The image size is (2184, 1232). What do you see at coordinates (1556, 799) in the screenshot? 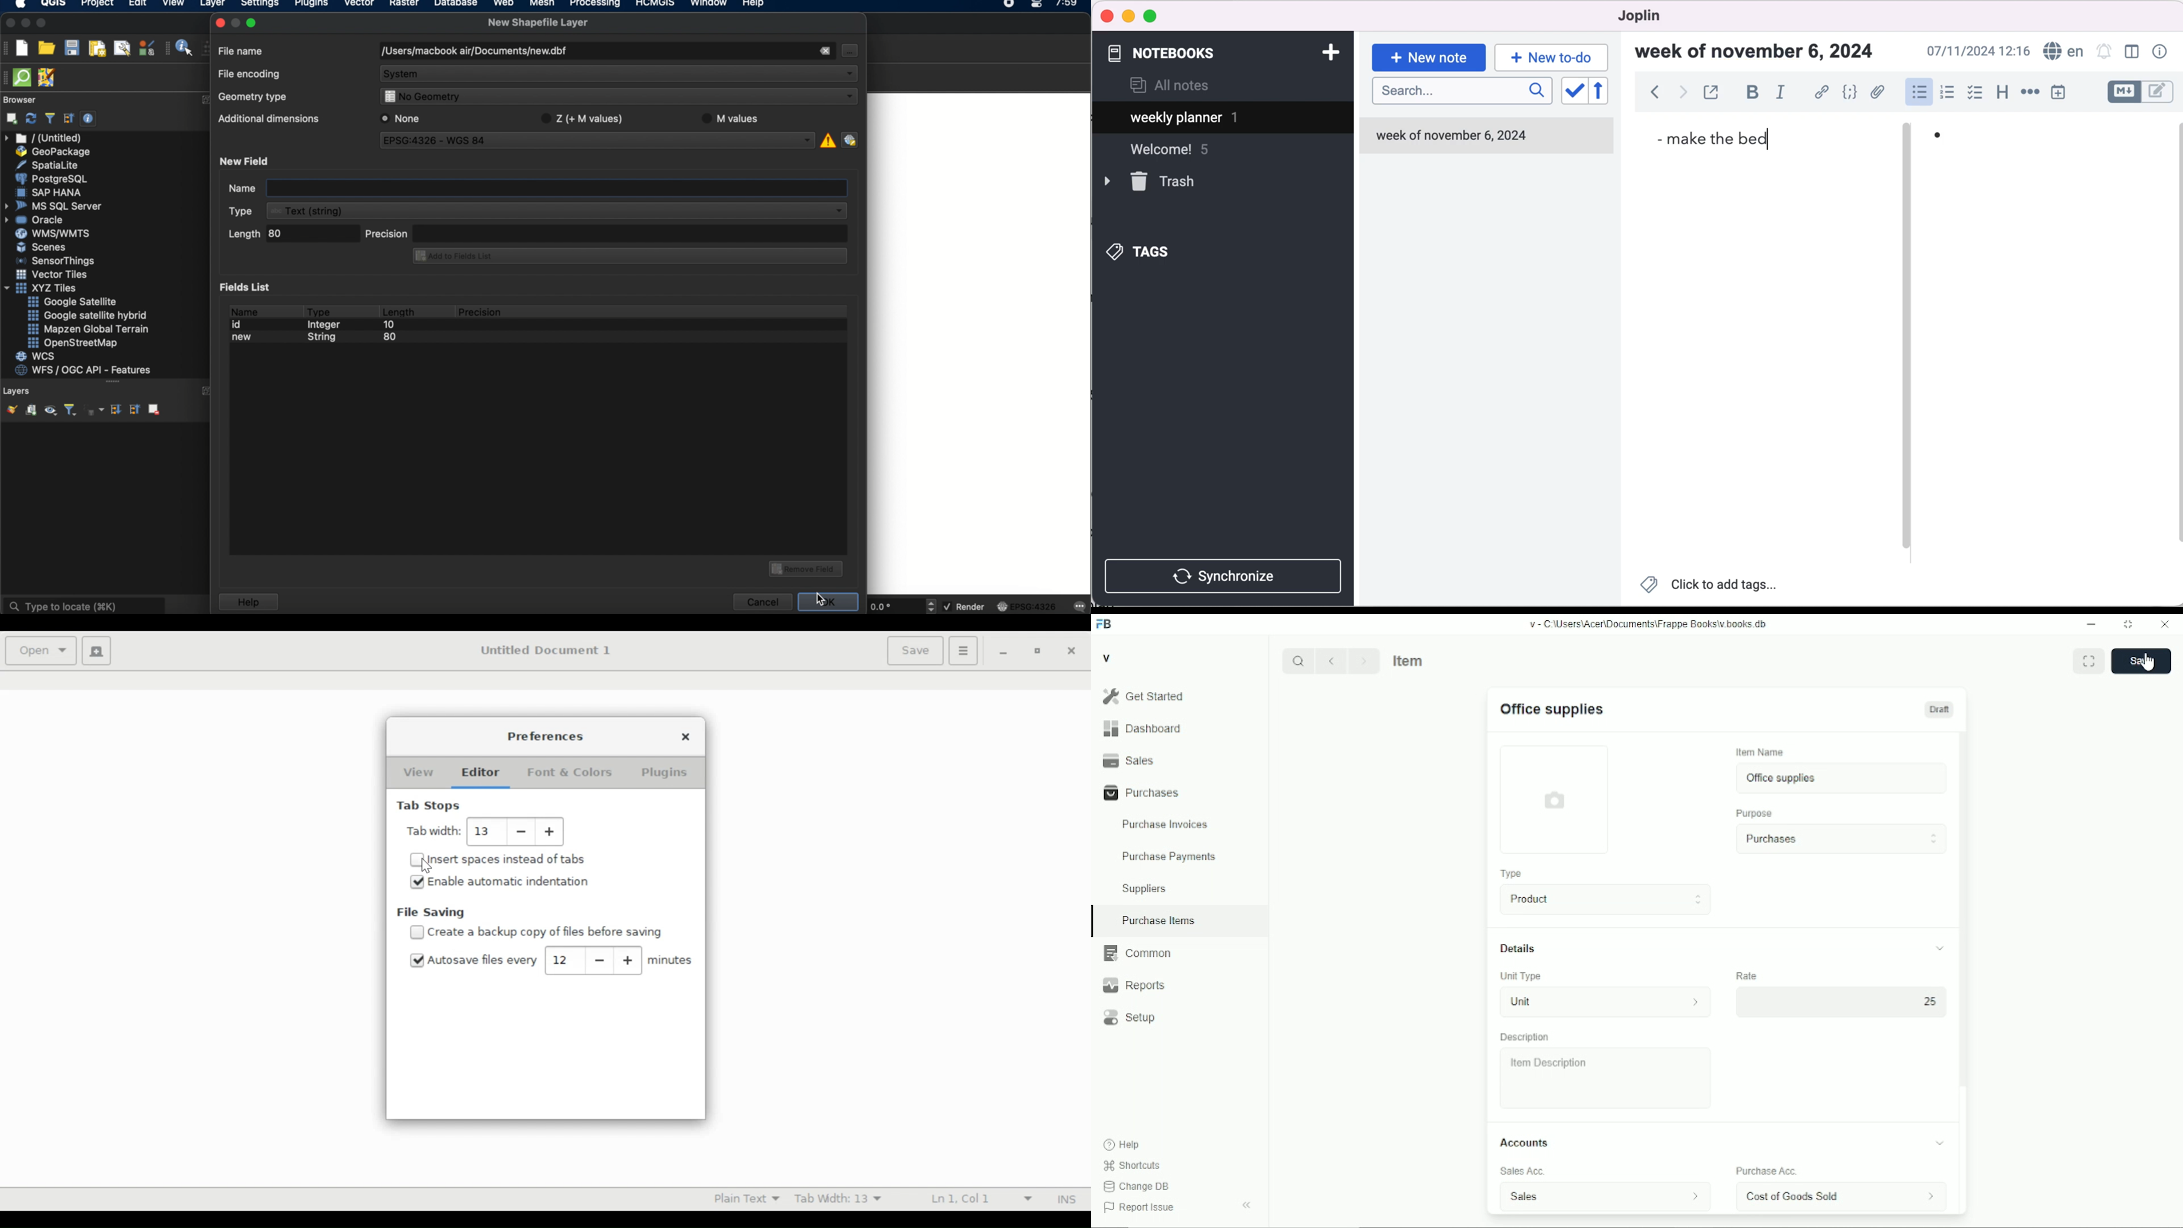
I see `photo upload field` at bounding box center [1556, 799].